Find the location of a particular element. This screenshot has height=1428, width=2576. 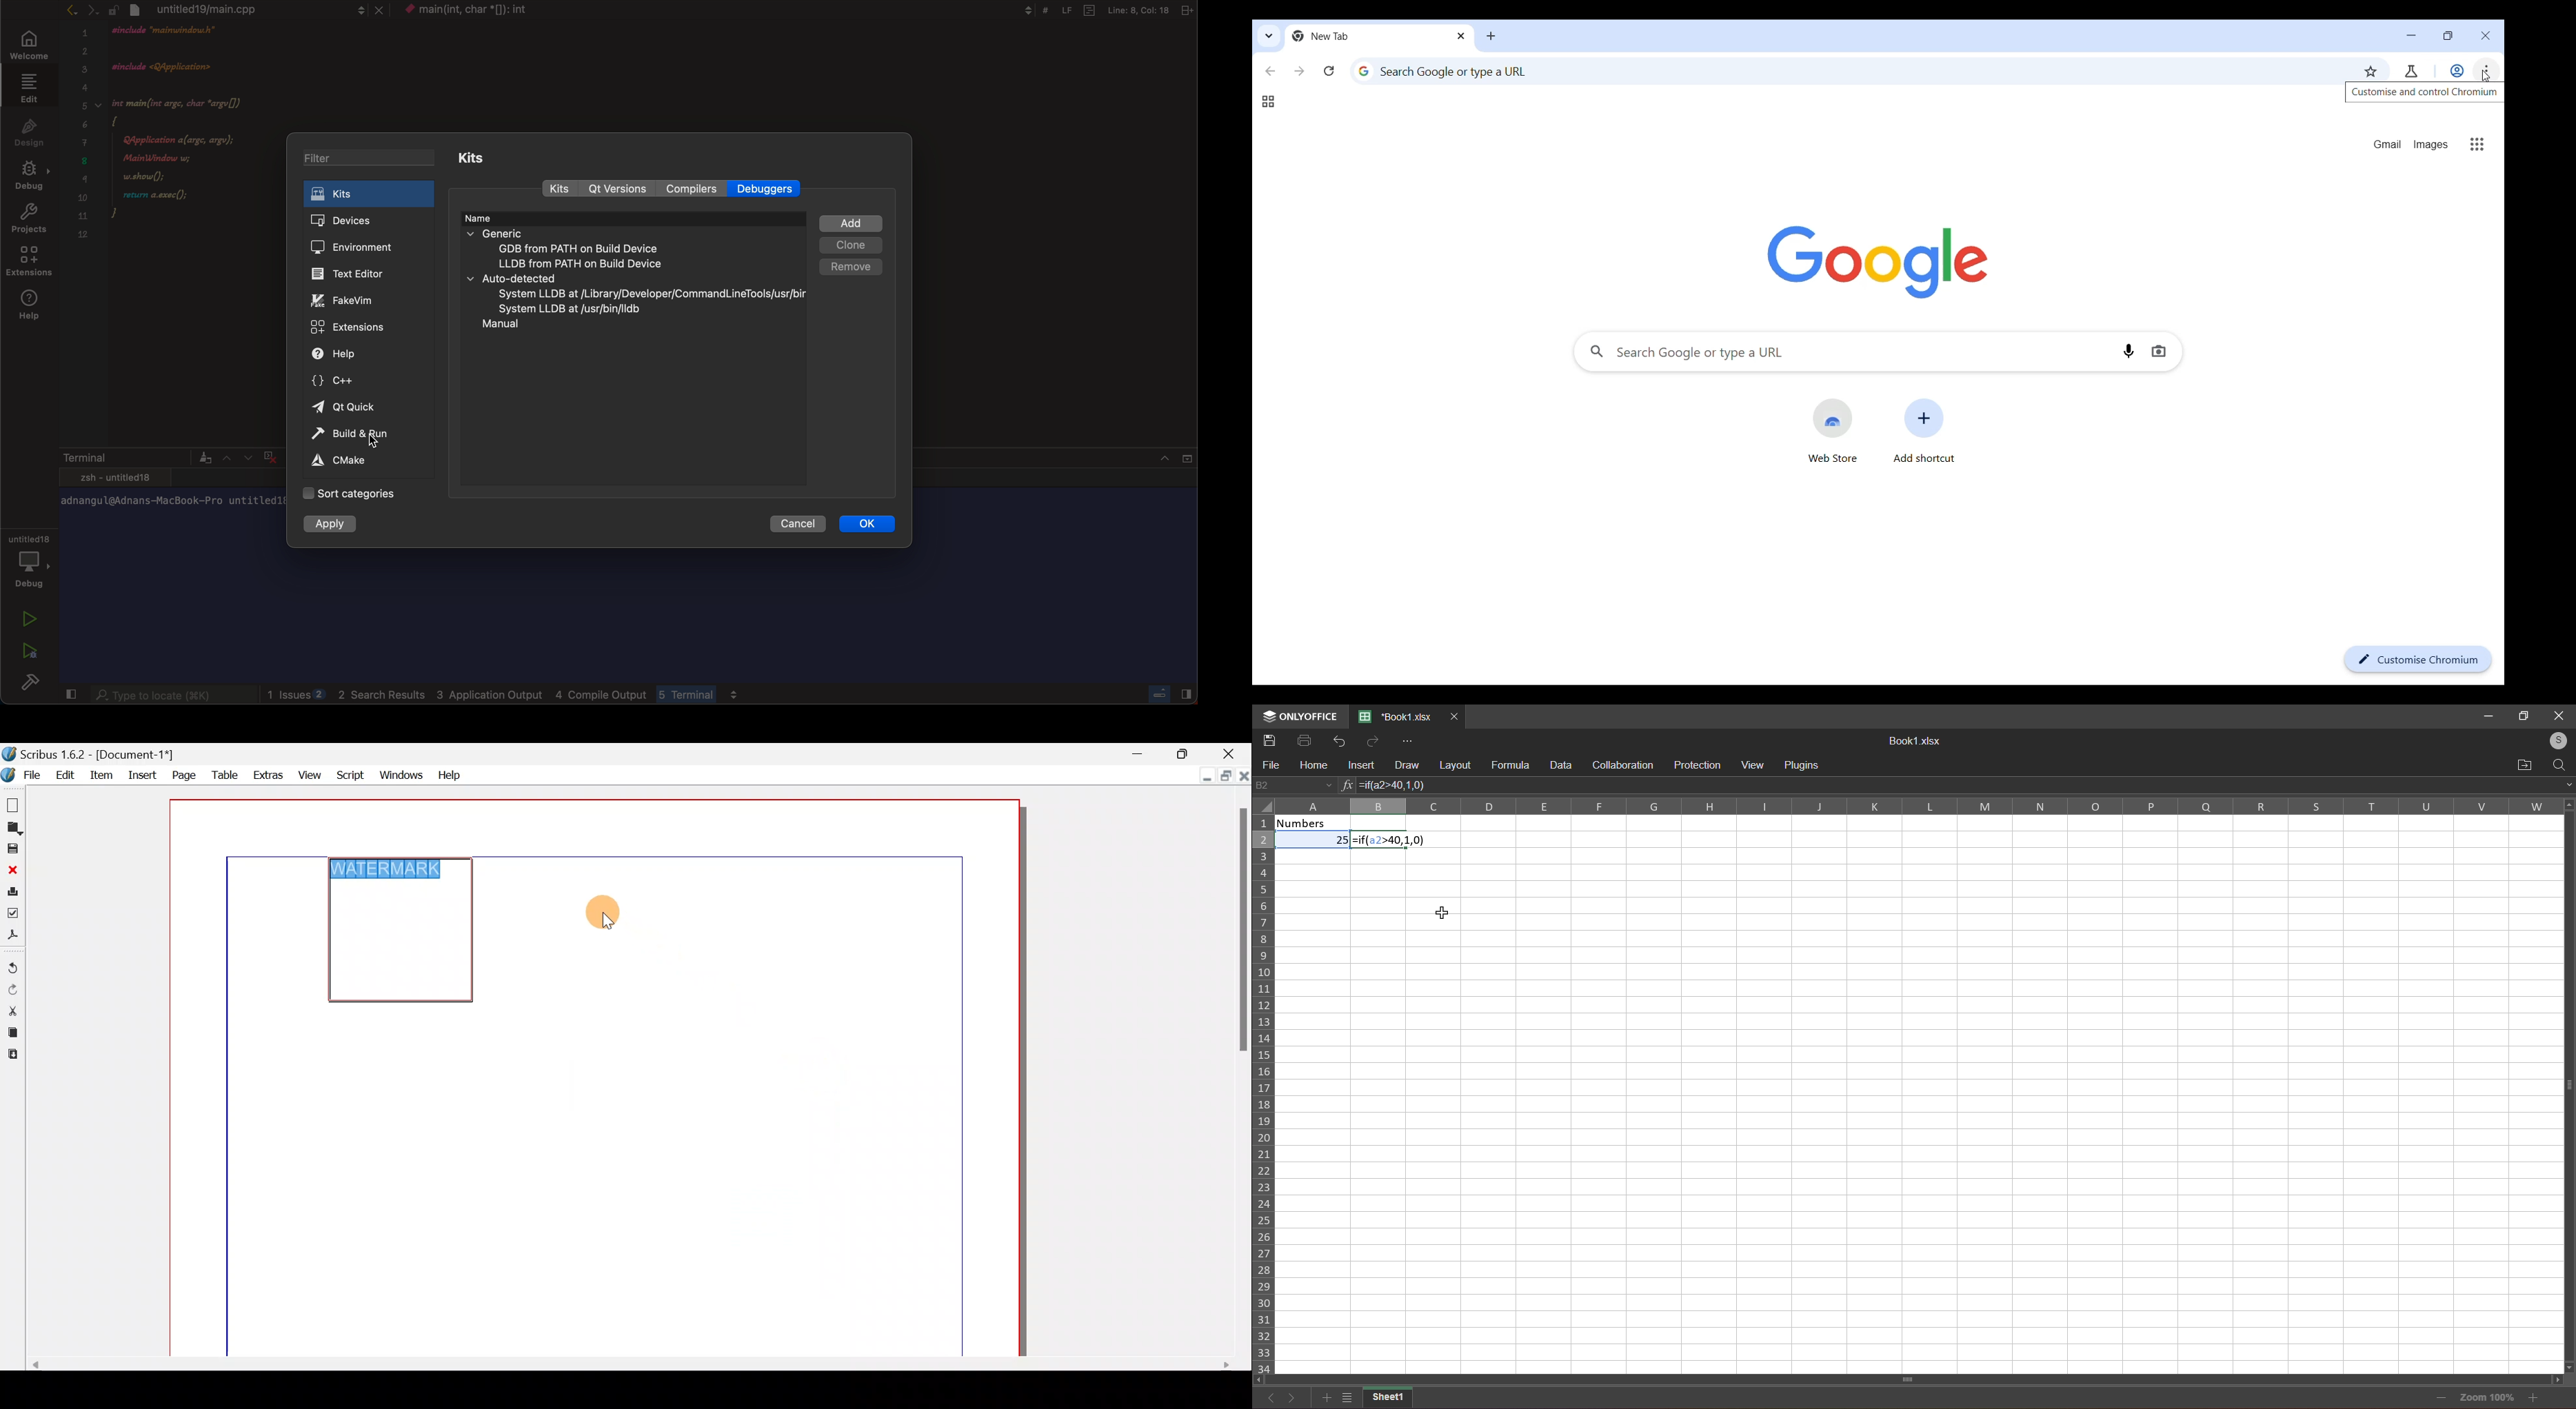

=if(a2>40,1,0) is located at coordinates (1400, 787).